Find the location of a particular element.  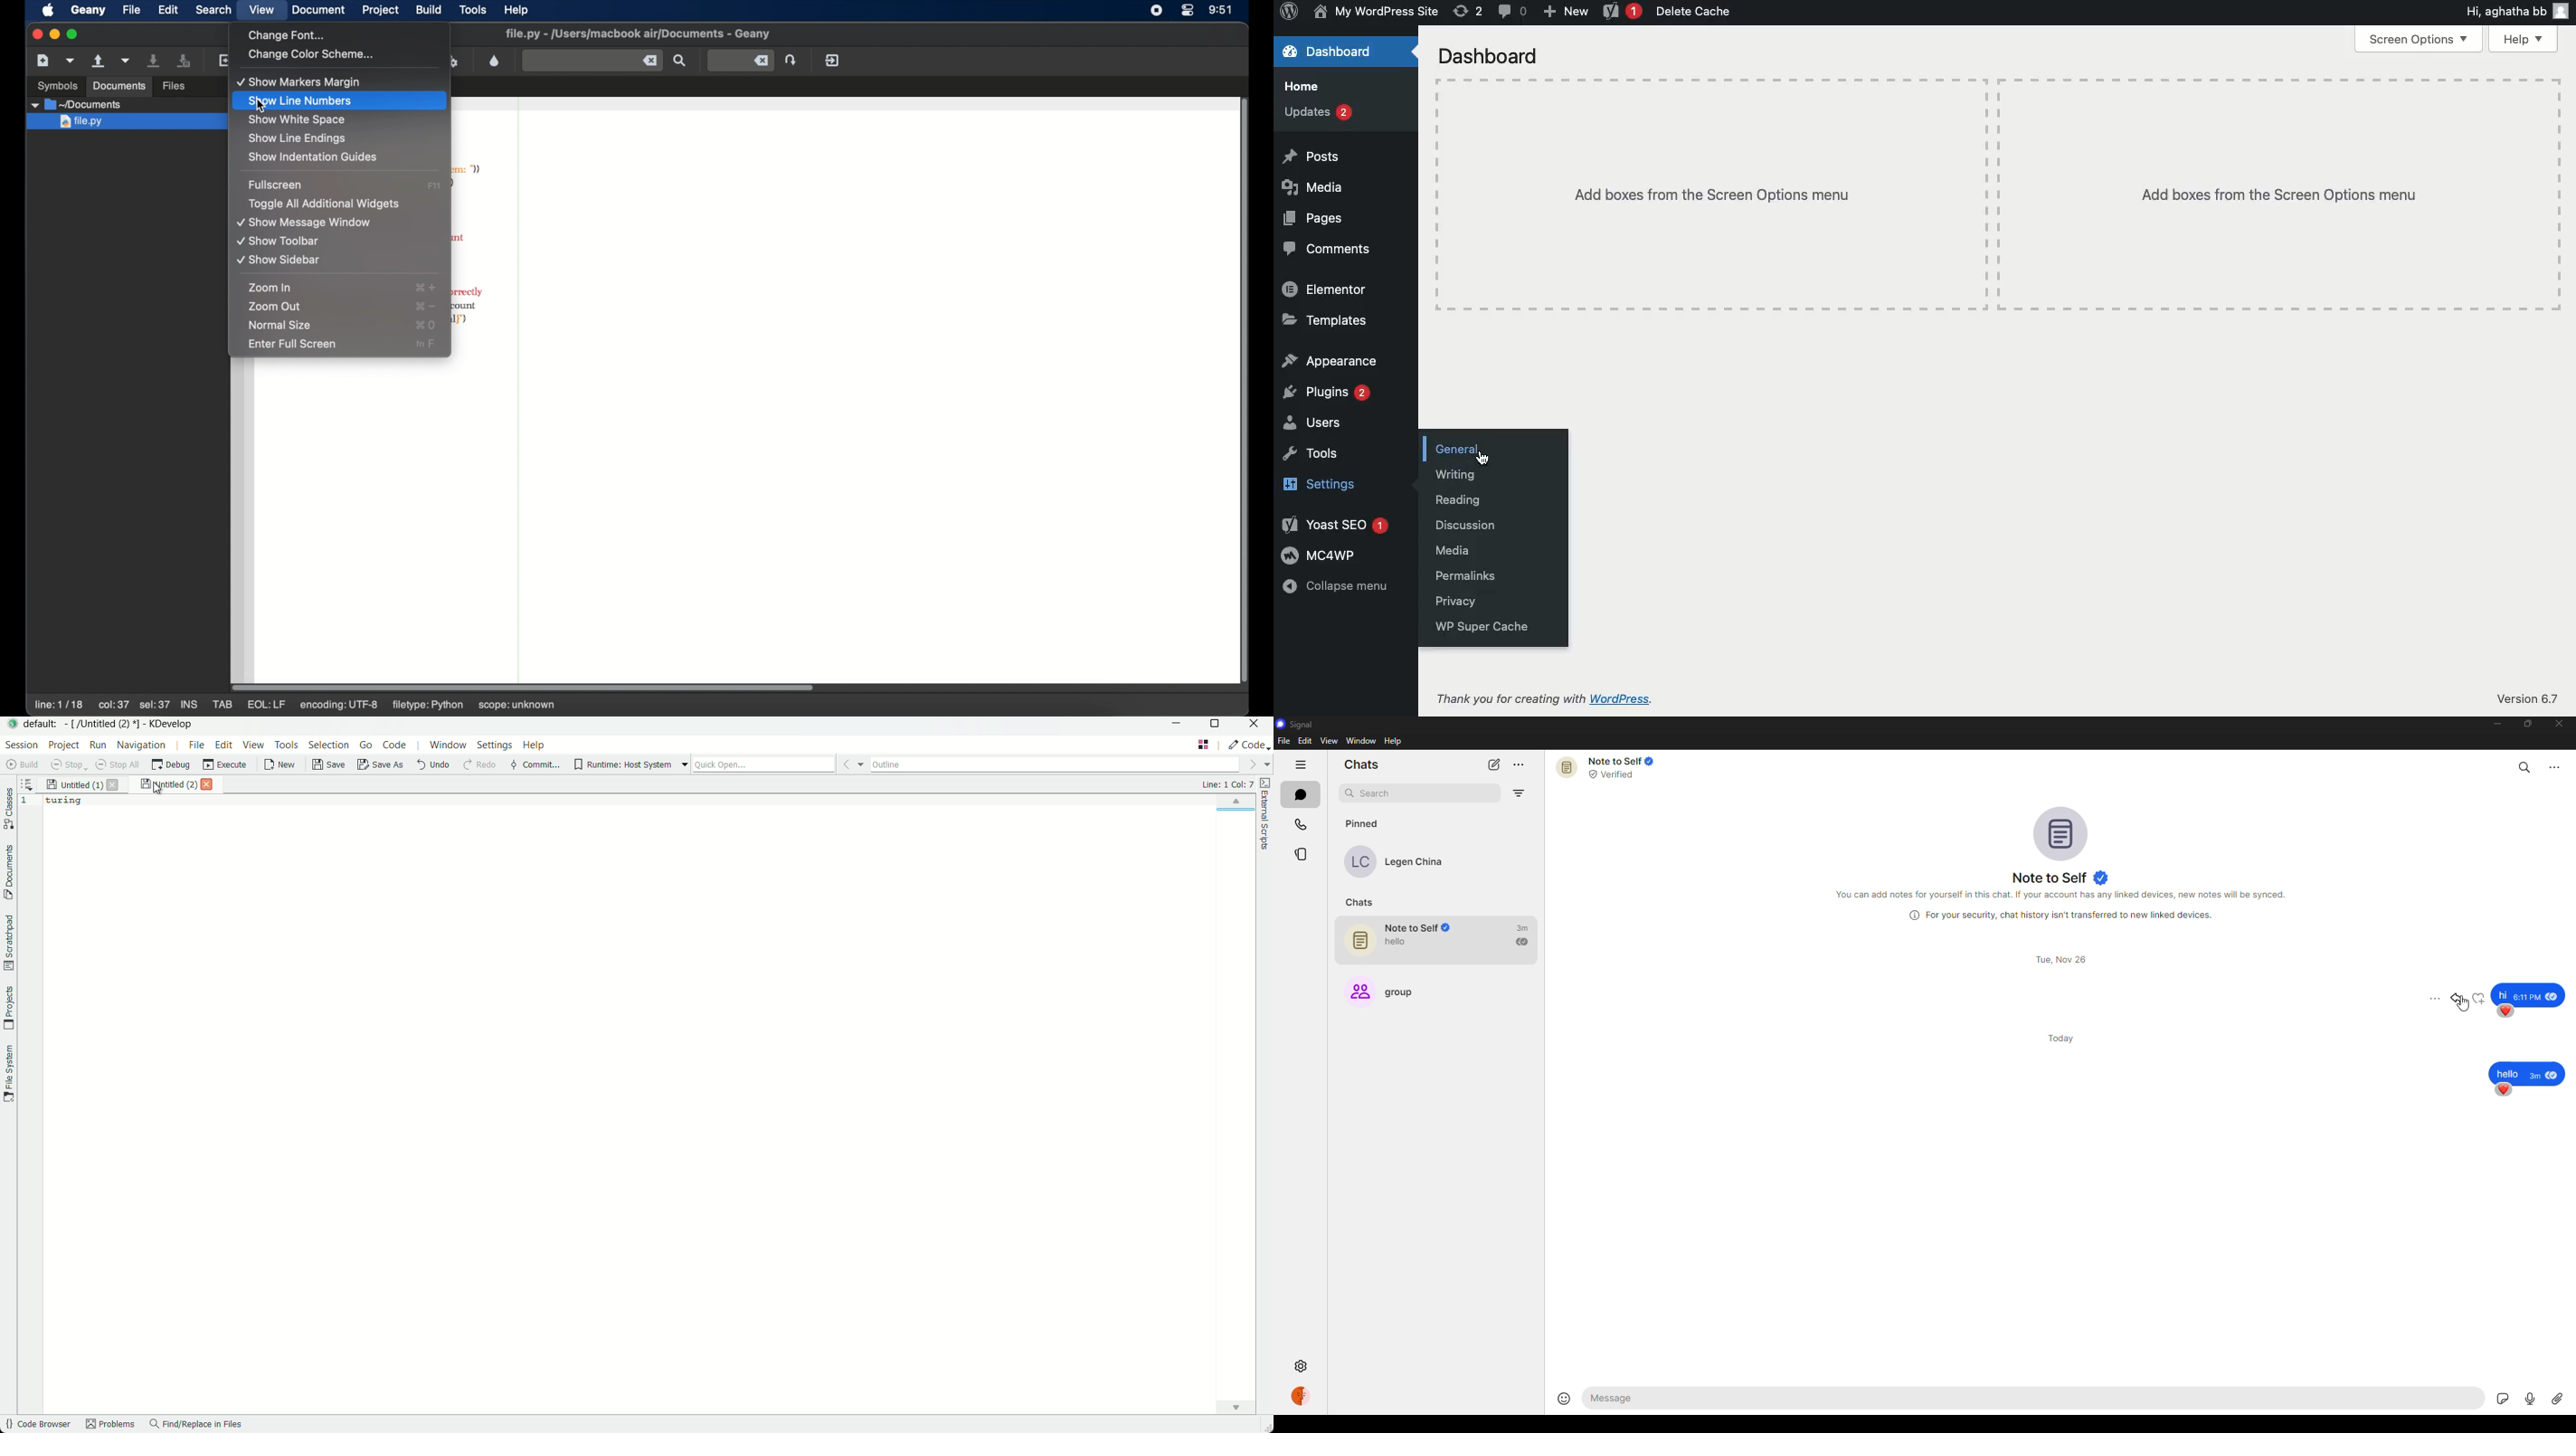

Comments is located at coordinates (1325, 248).